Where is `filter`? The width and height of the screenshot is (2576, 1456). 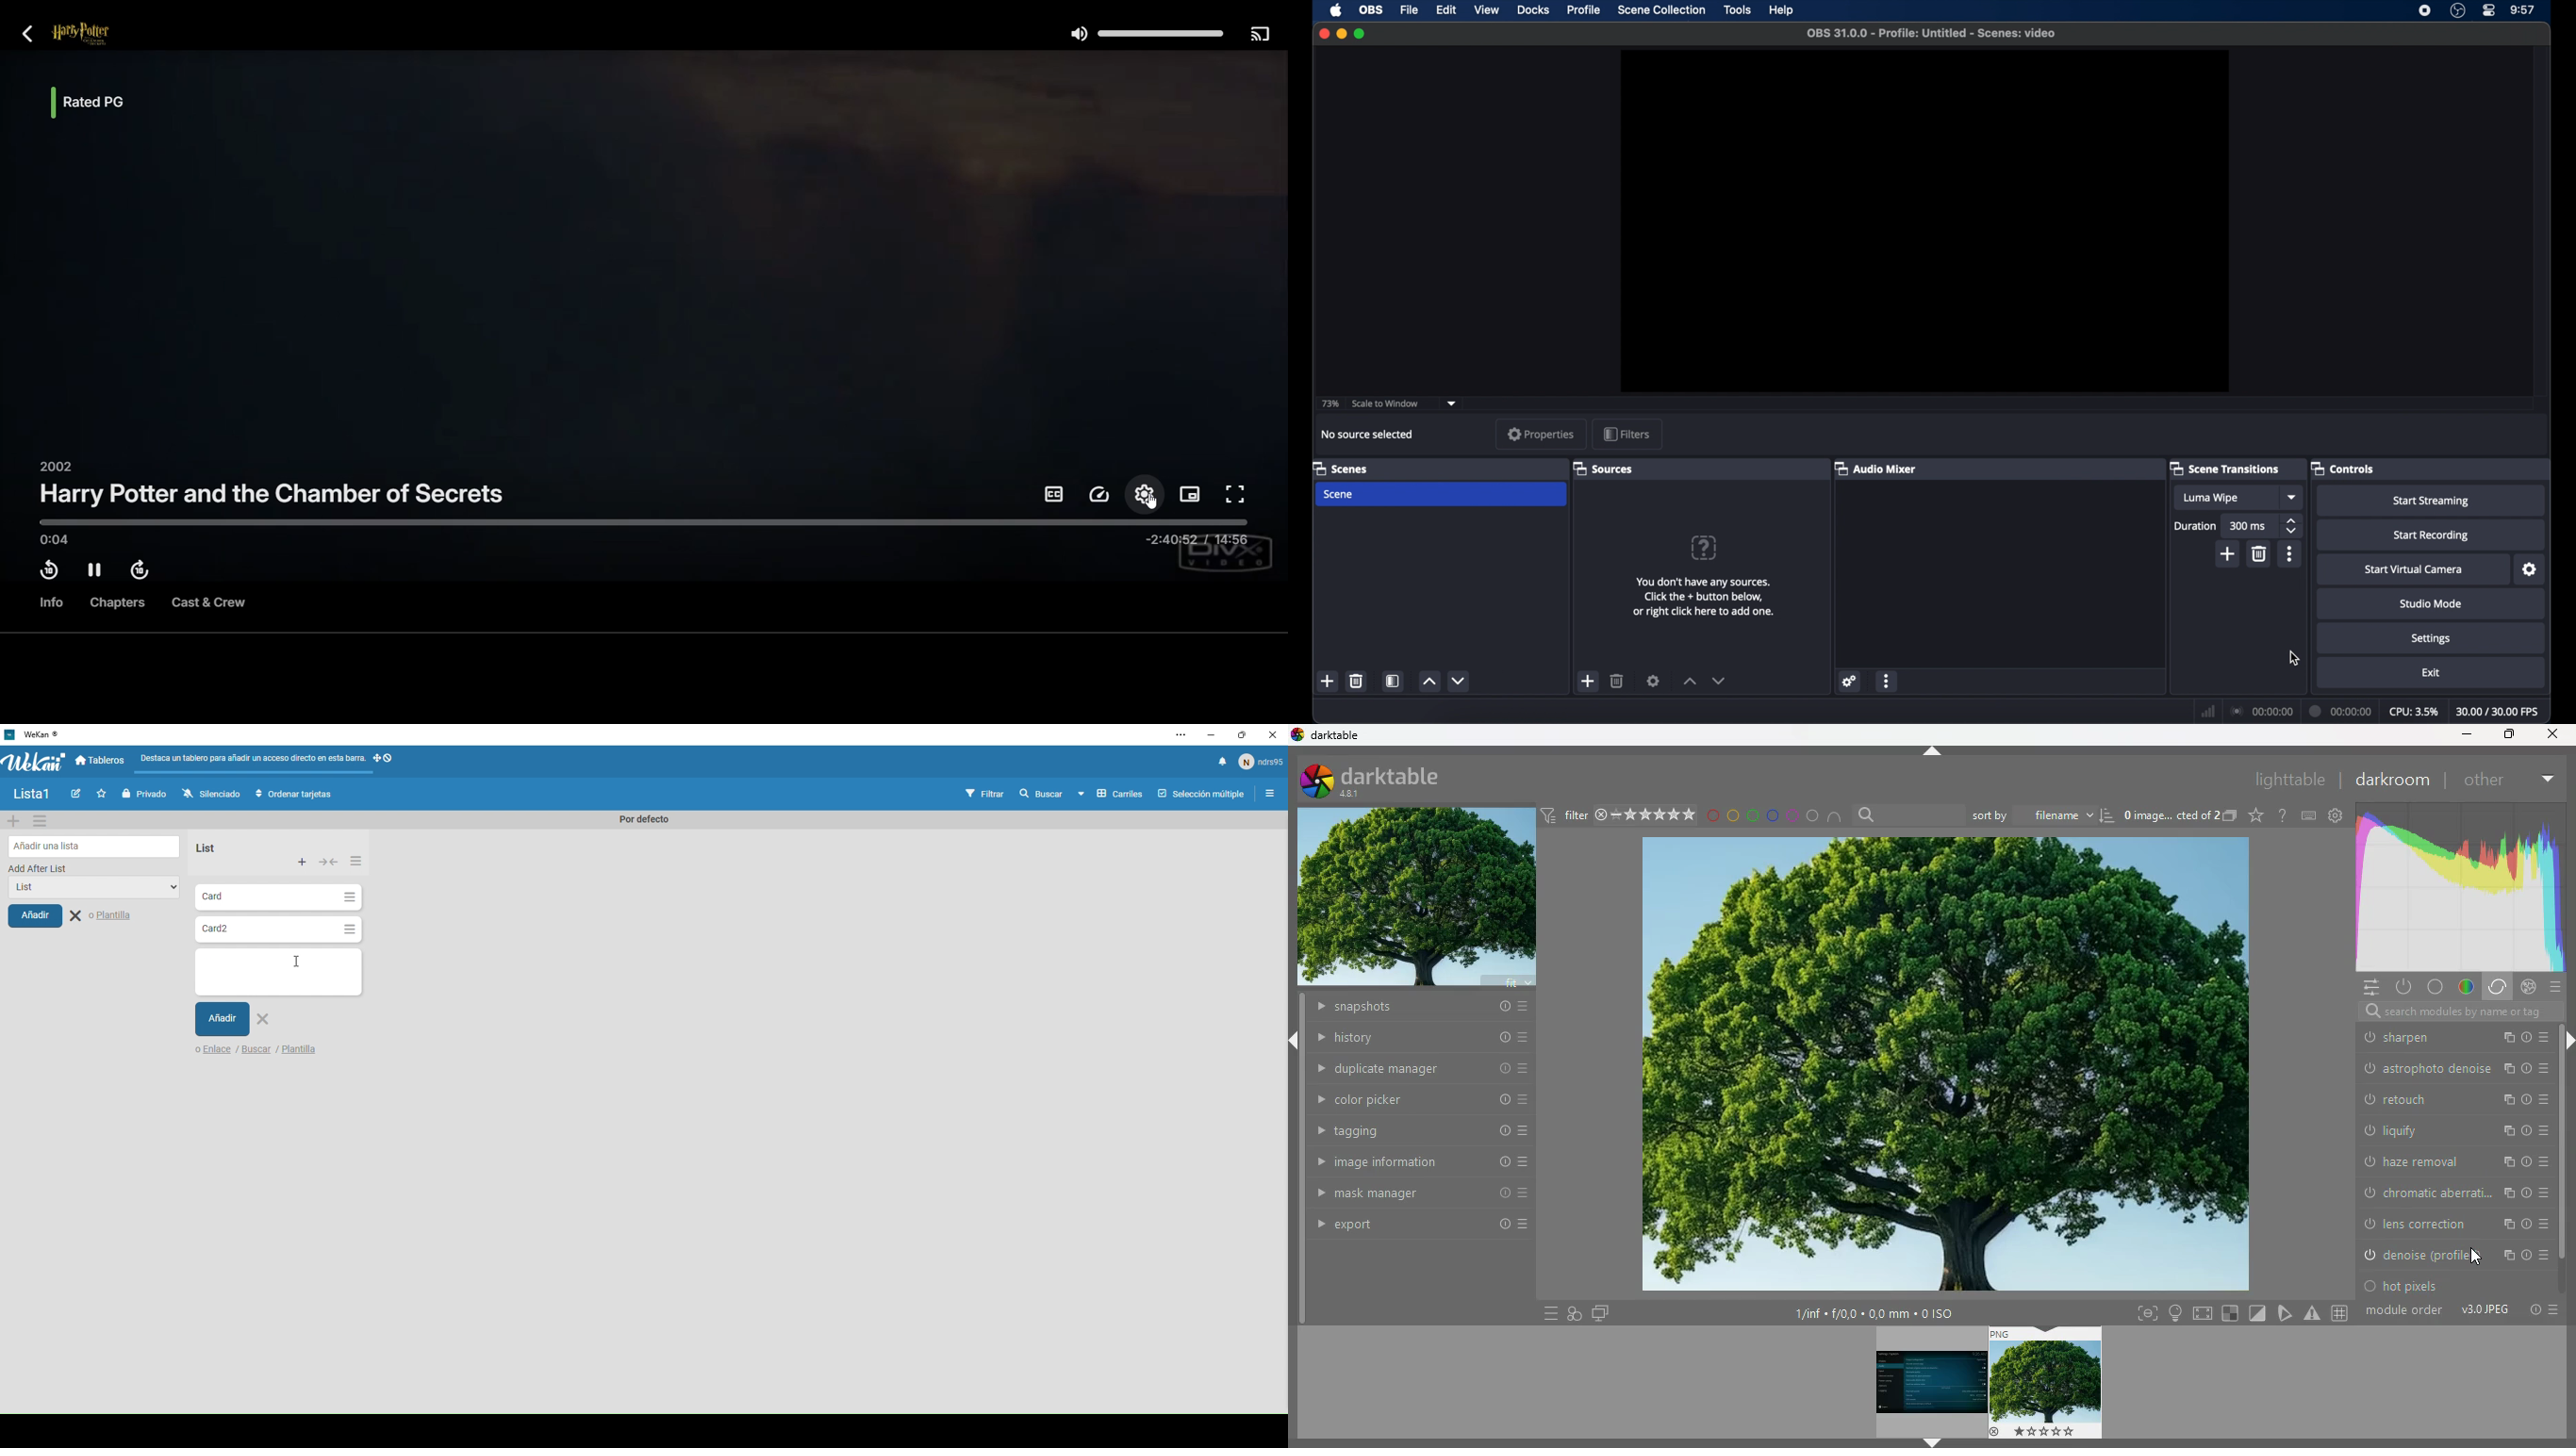 filter is located at coordinates (1566, 816).